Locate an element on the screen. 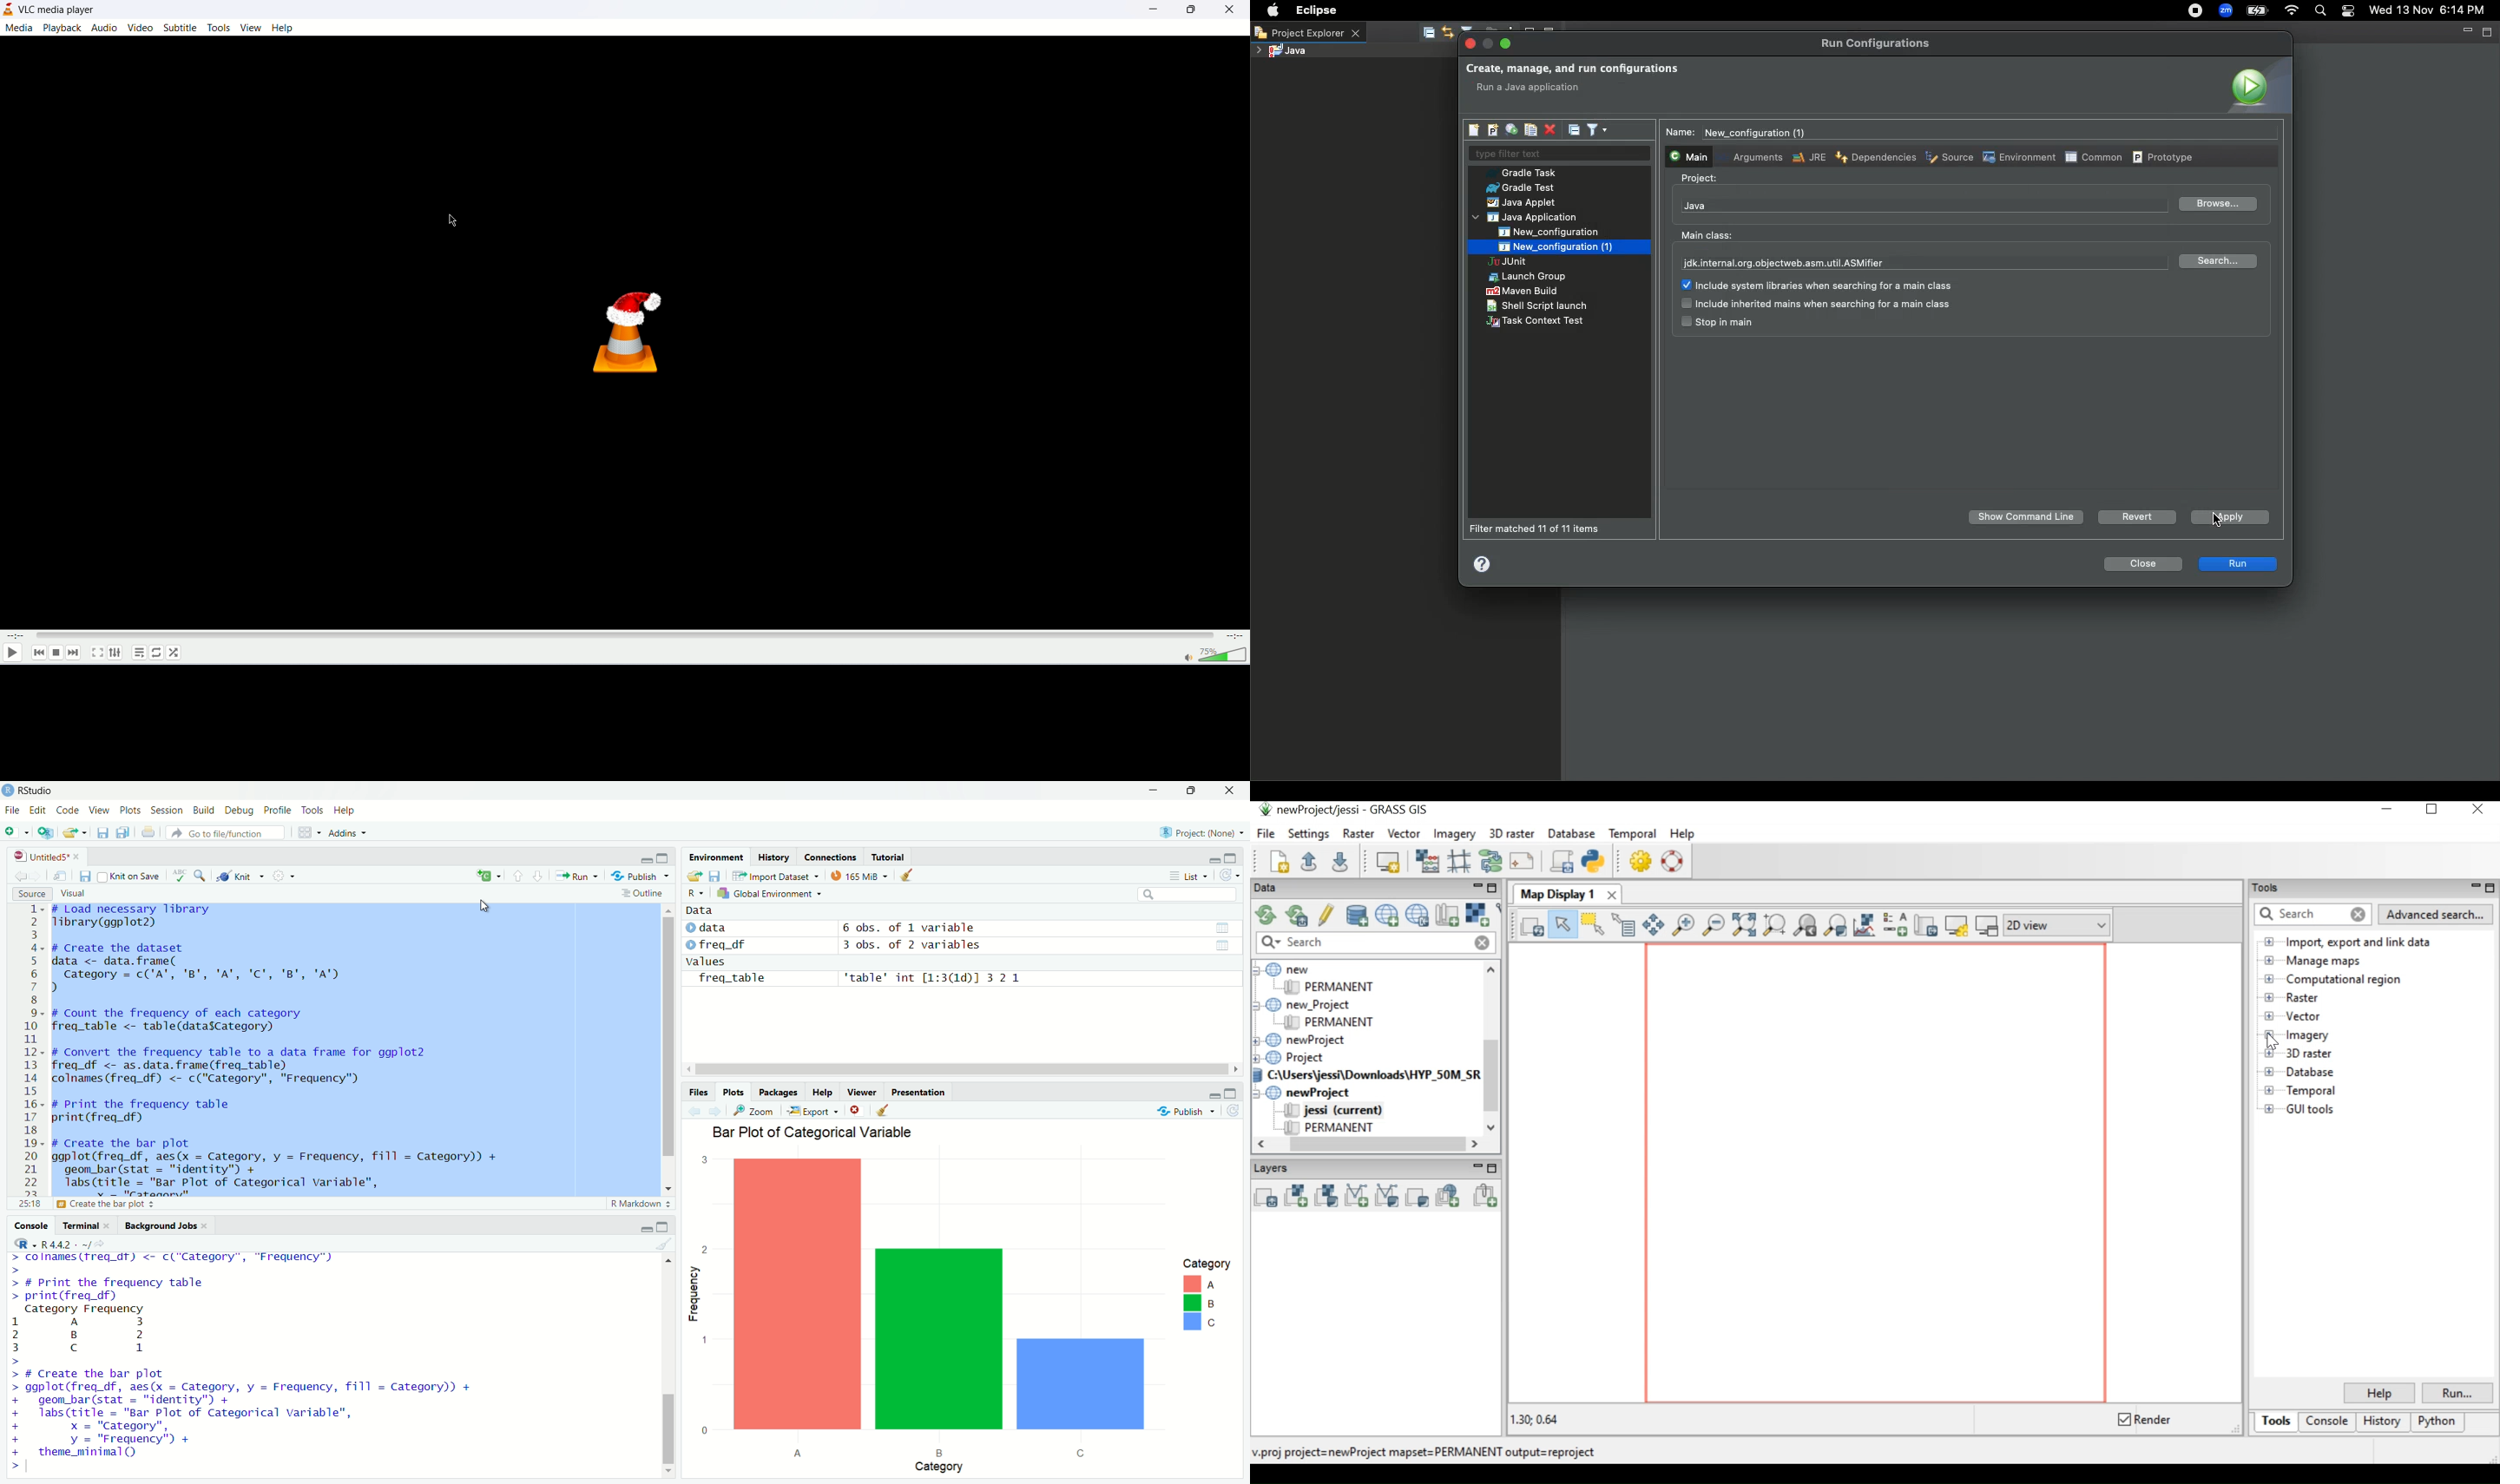 The image size is (2520, 1484). minimize is located at coordinates (1213, 1097).